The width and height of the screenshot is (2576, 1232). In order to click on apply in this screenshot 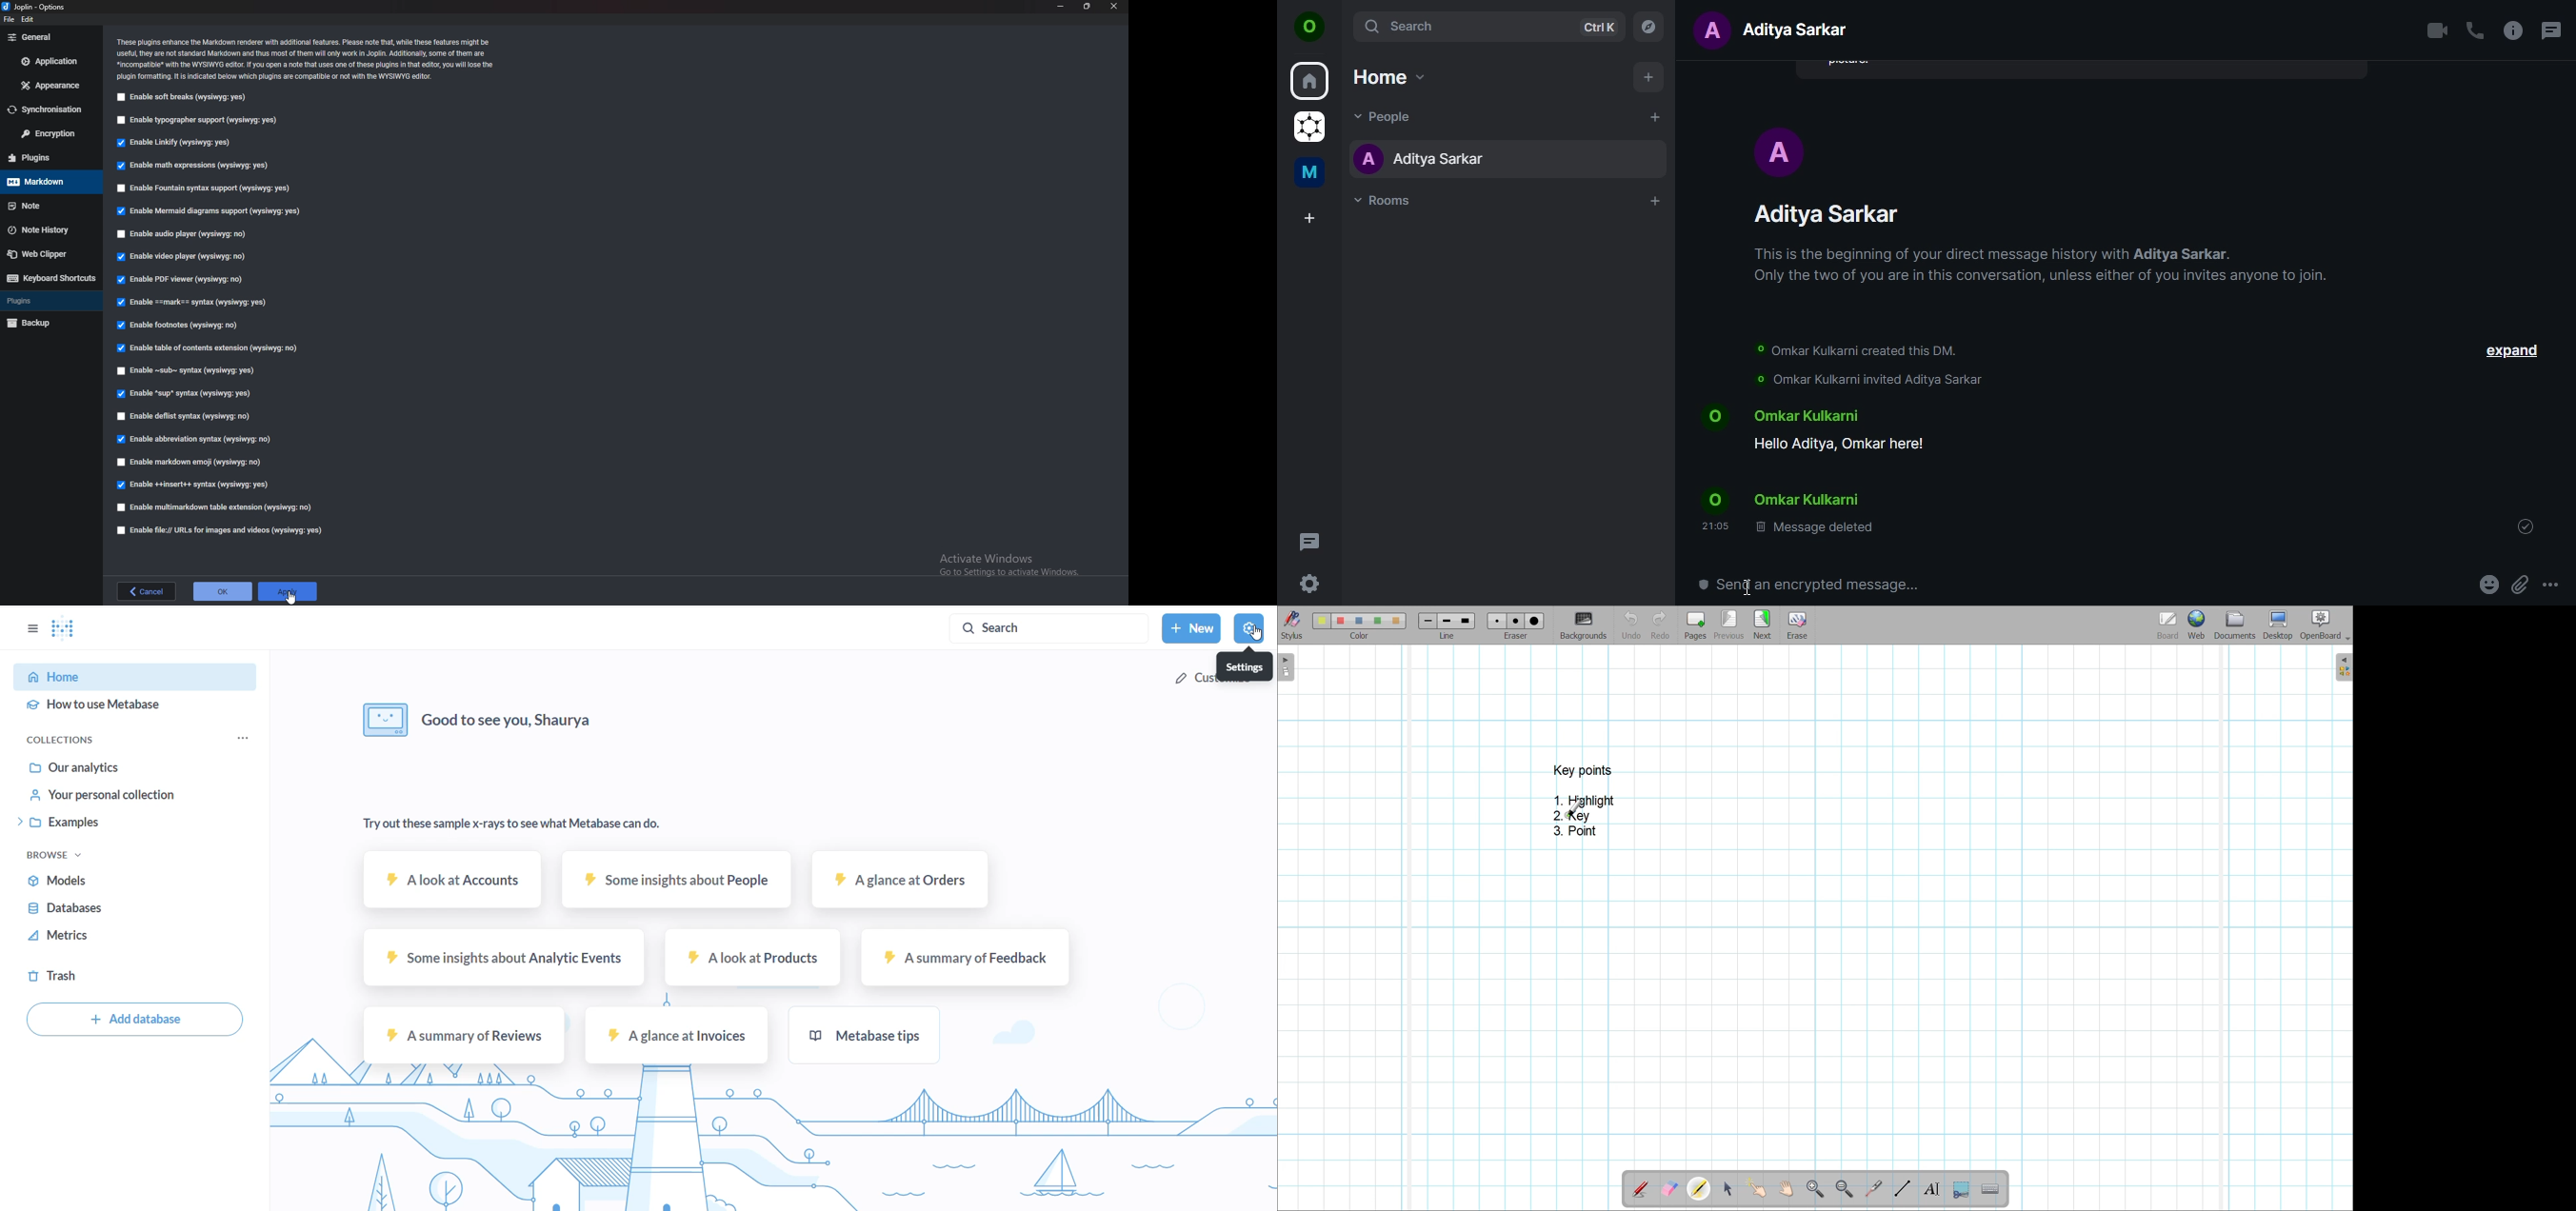, I will do `click(288, 587)`.